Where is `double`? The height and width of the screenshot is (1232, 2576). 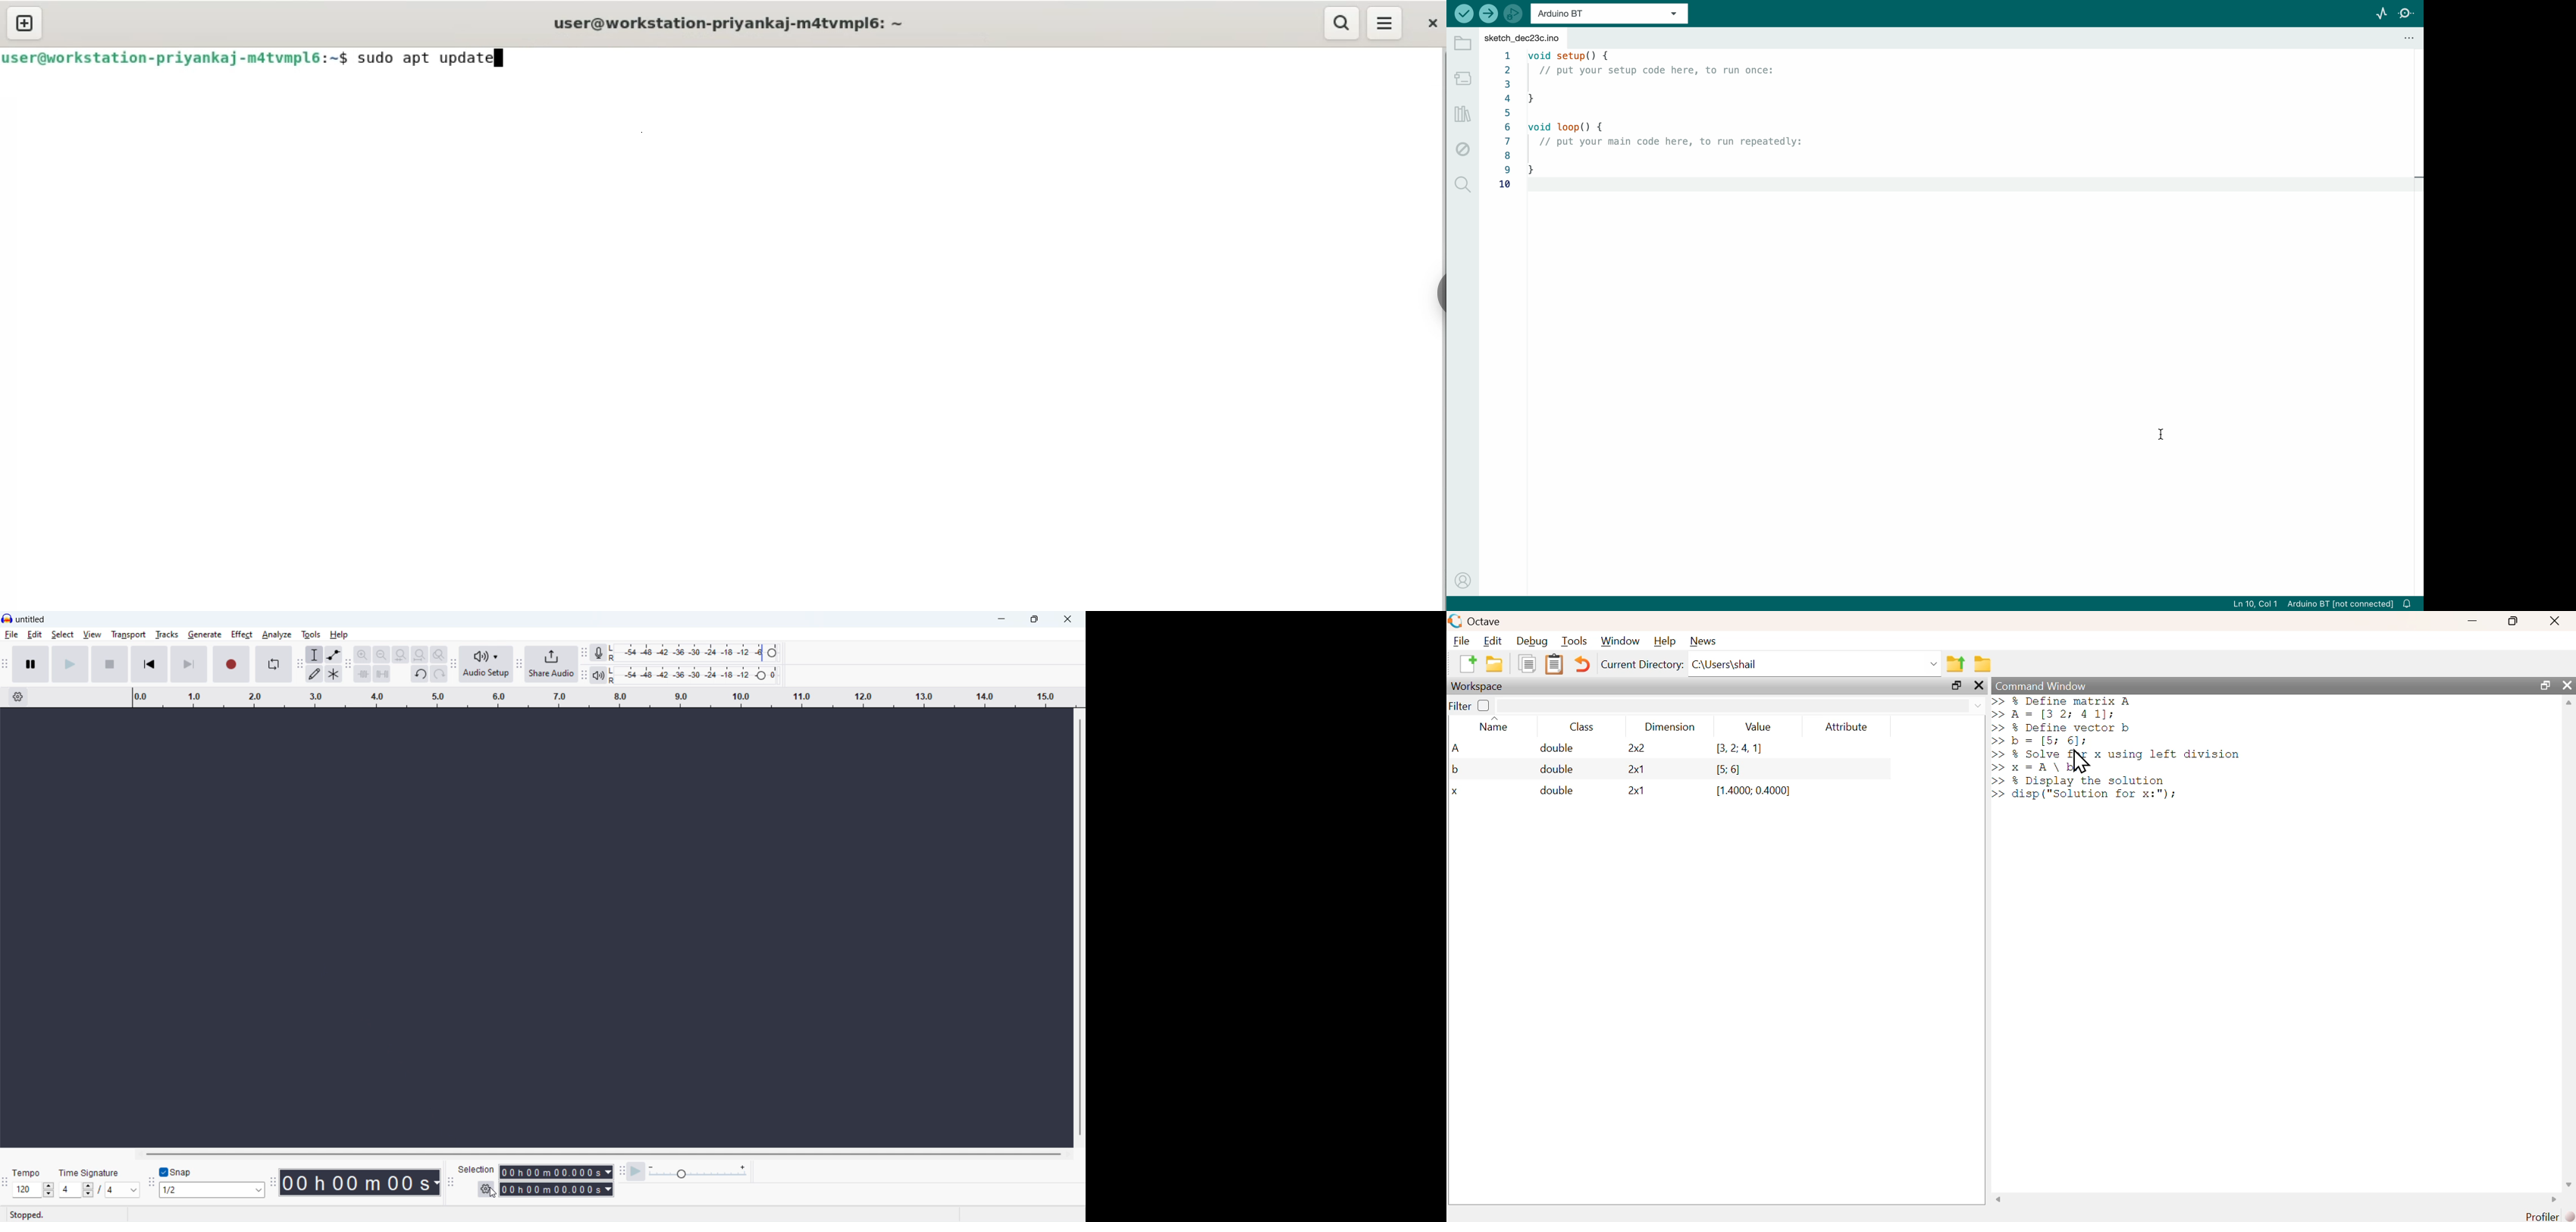 double is located at coordinates (1548, 749).